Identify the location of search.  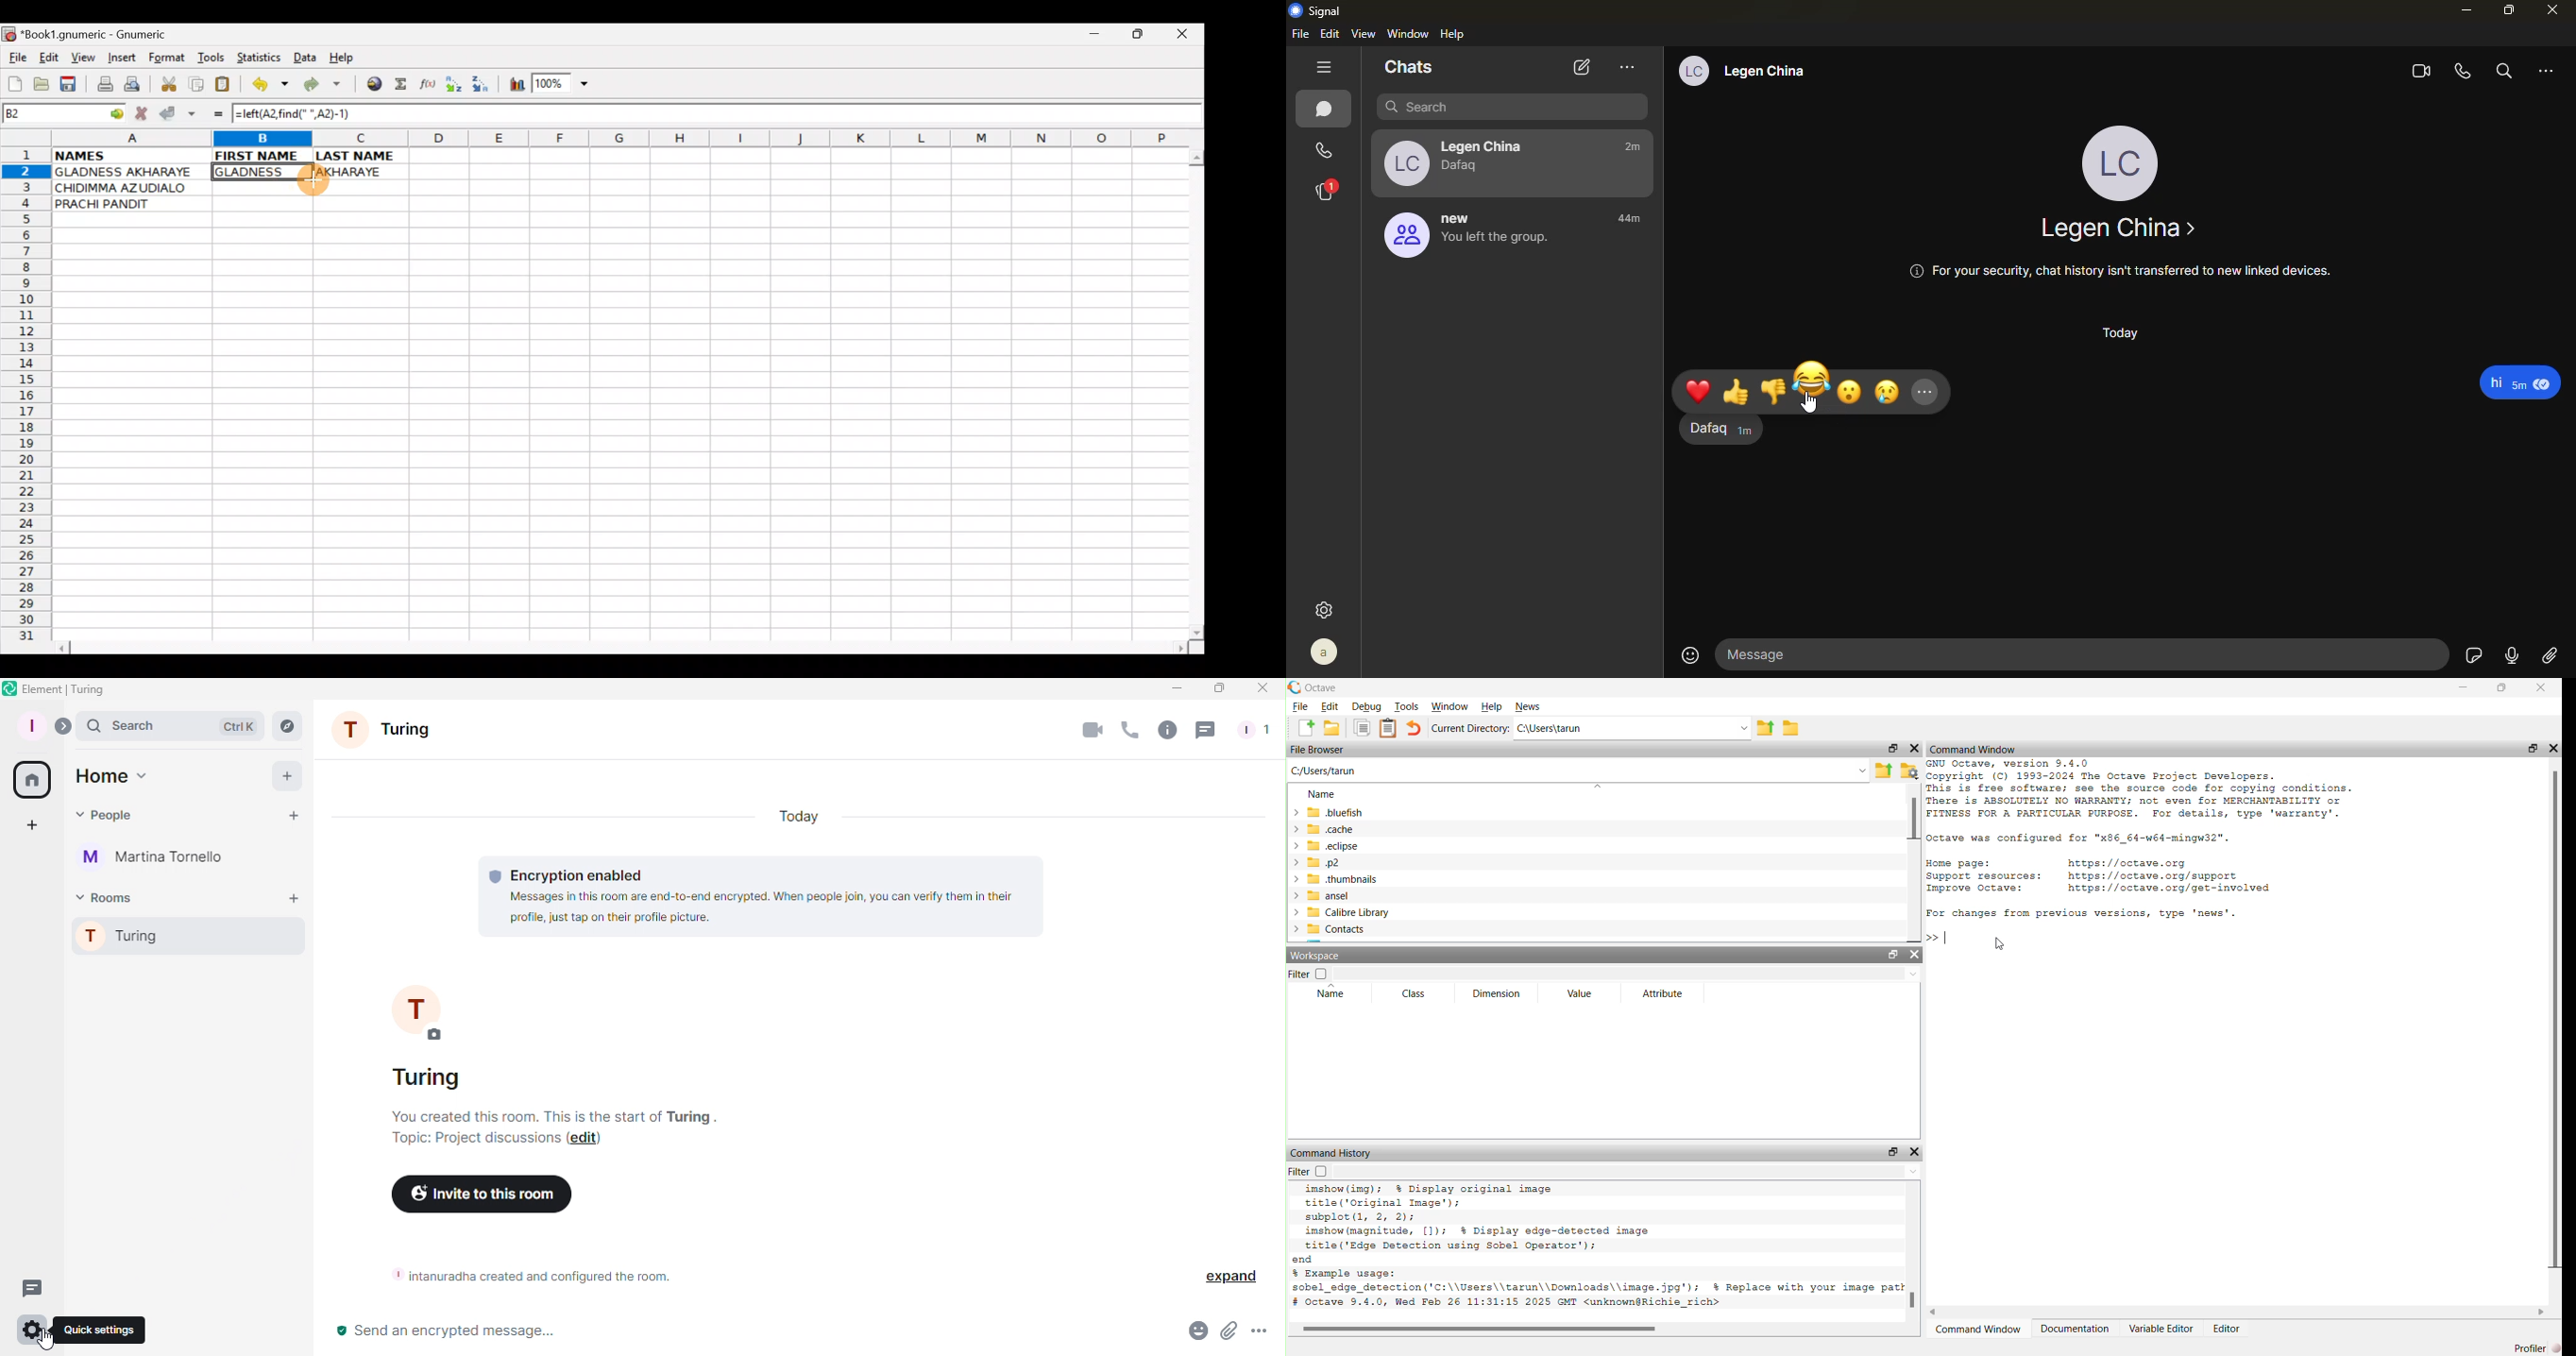
(2501, 71).